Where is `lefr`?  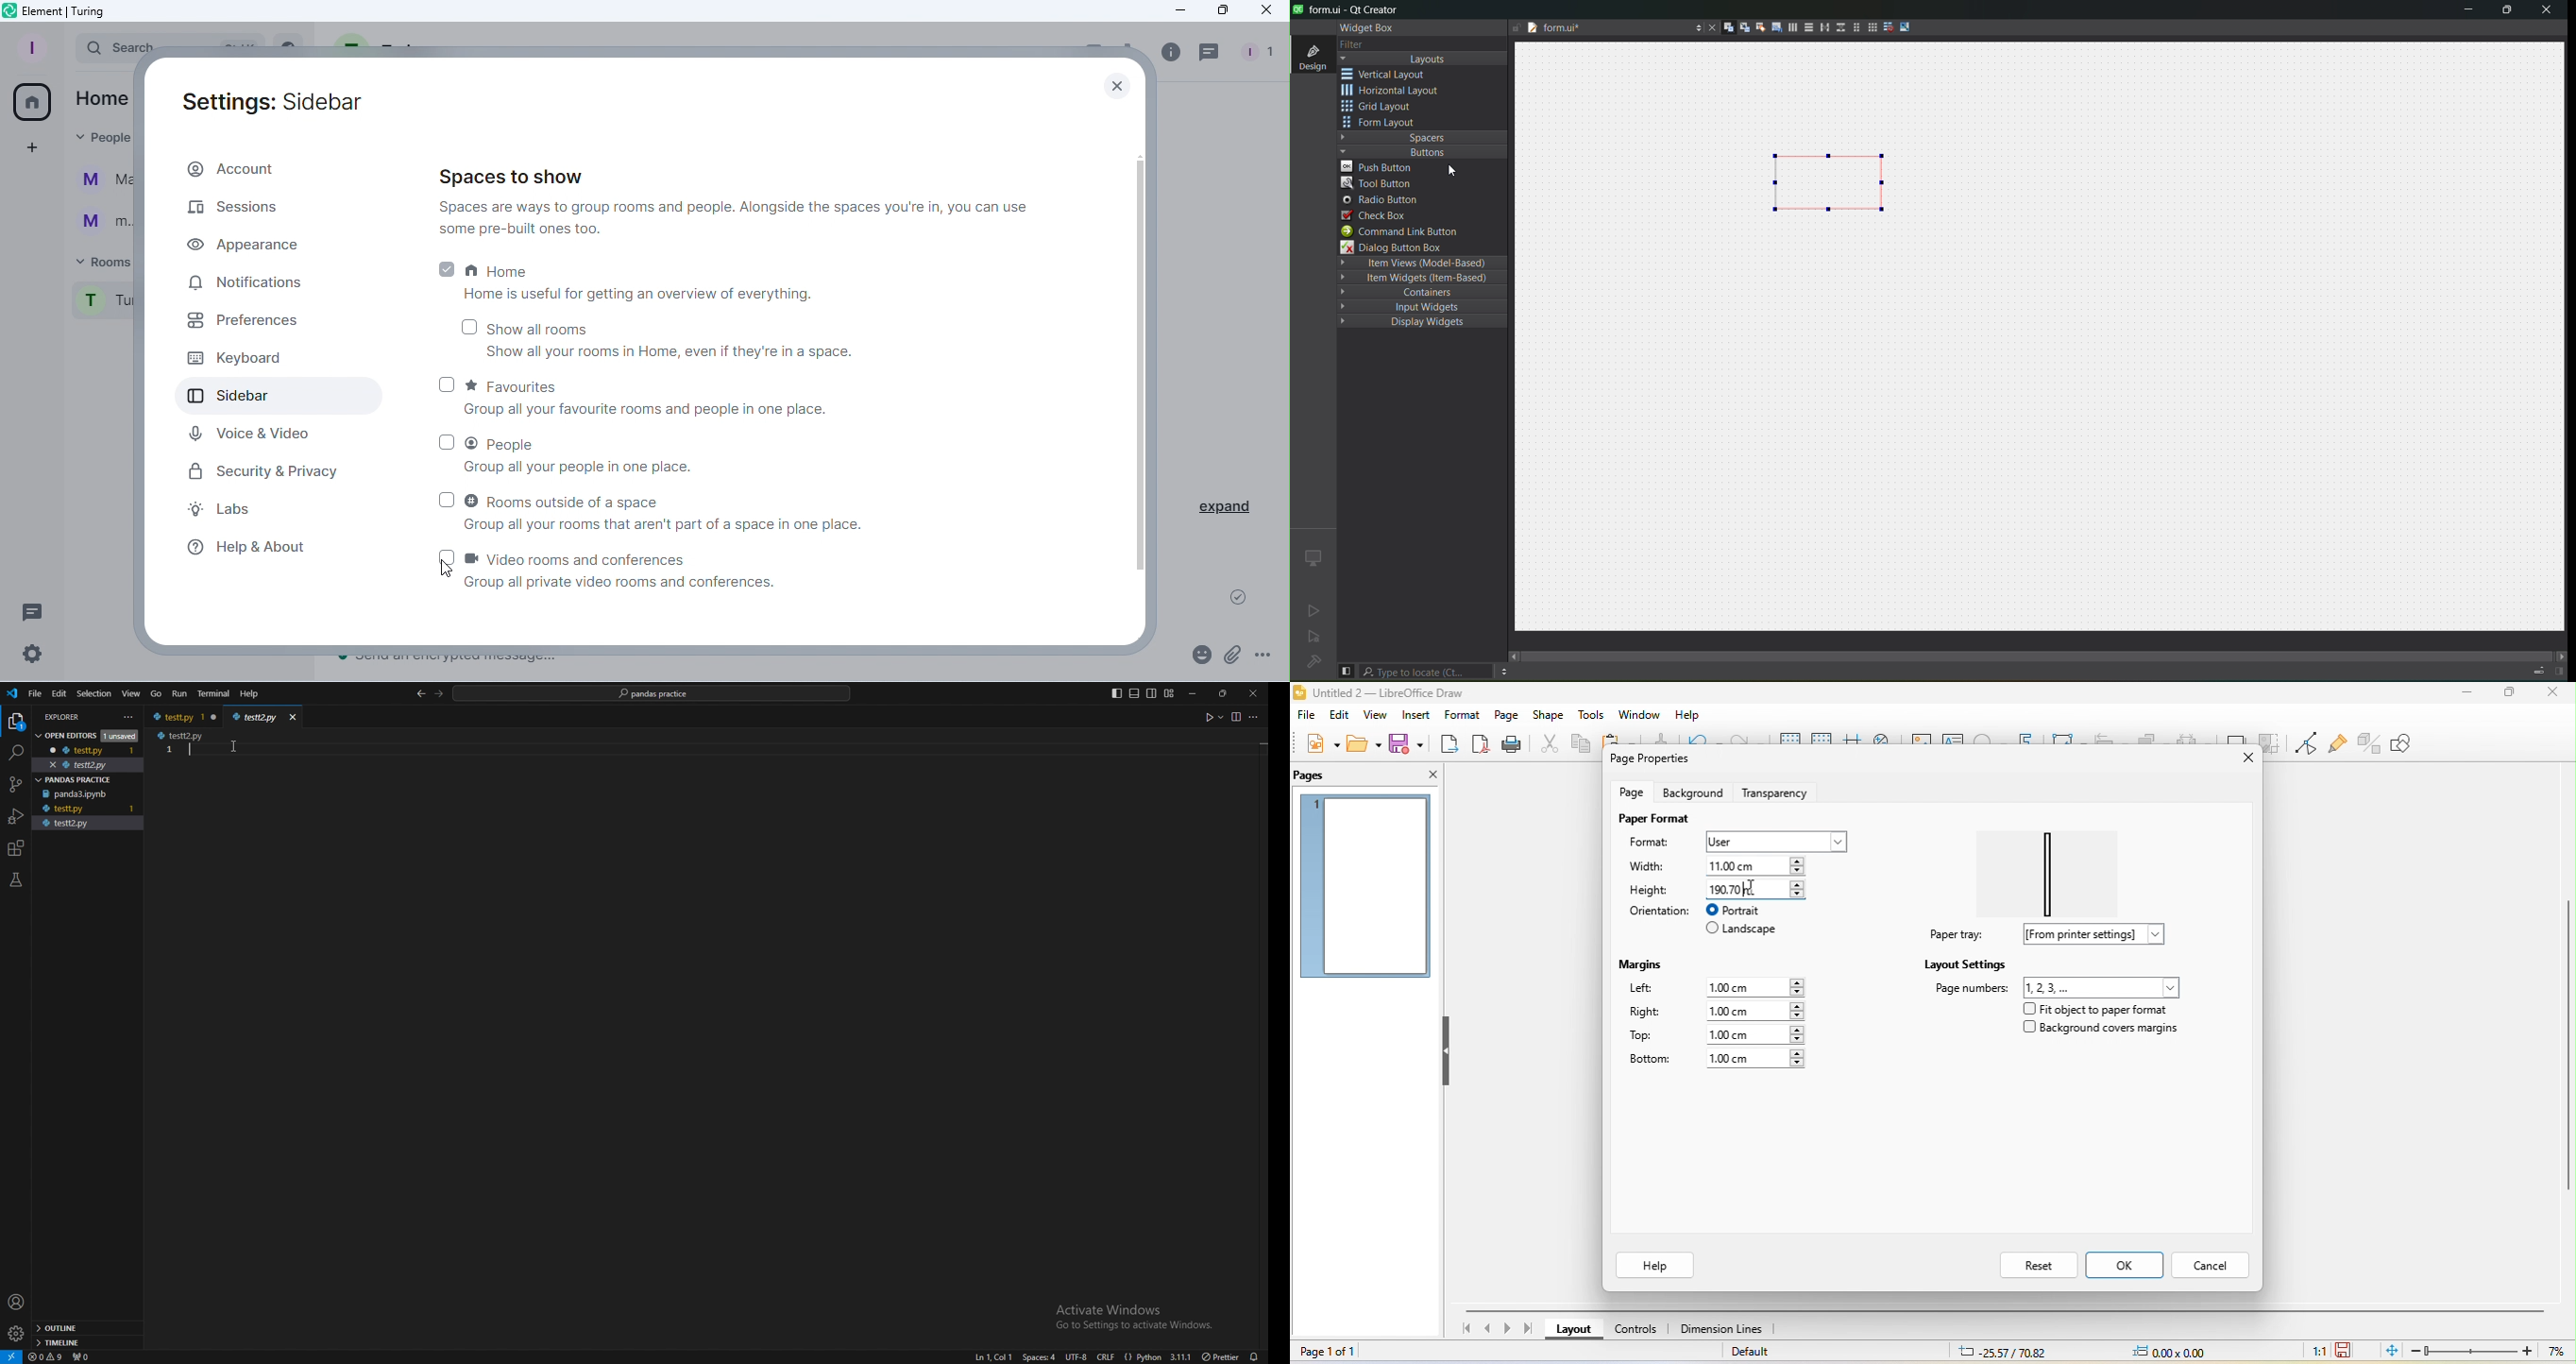 lefr is located at coordinates (1653, 990).